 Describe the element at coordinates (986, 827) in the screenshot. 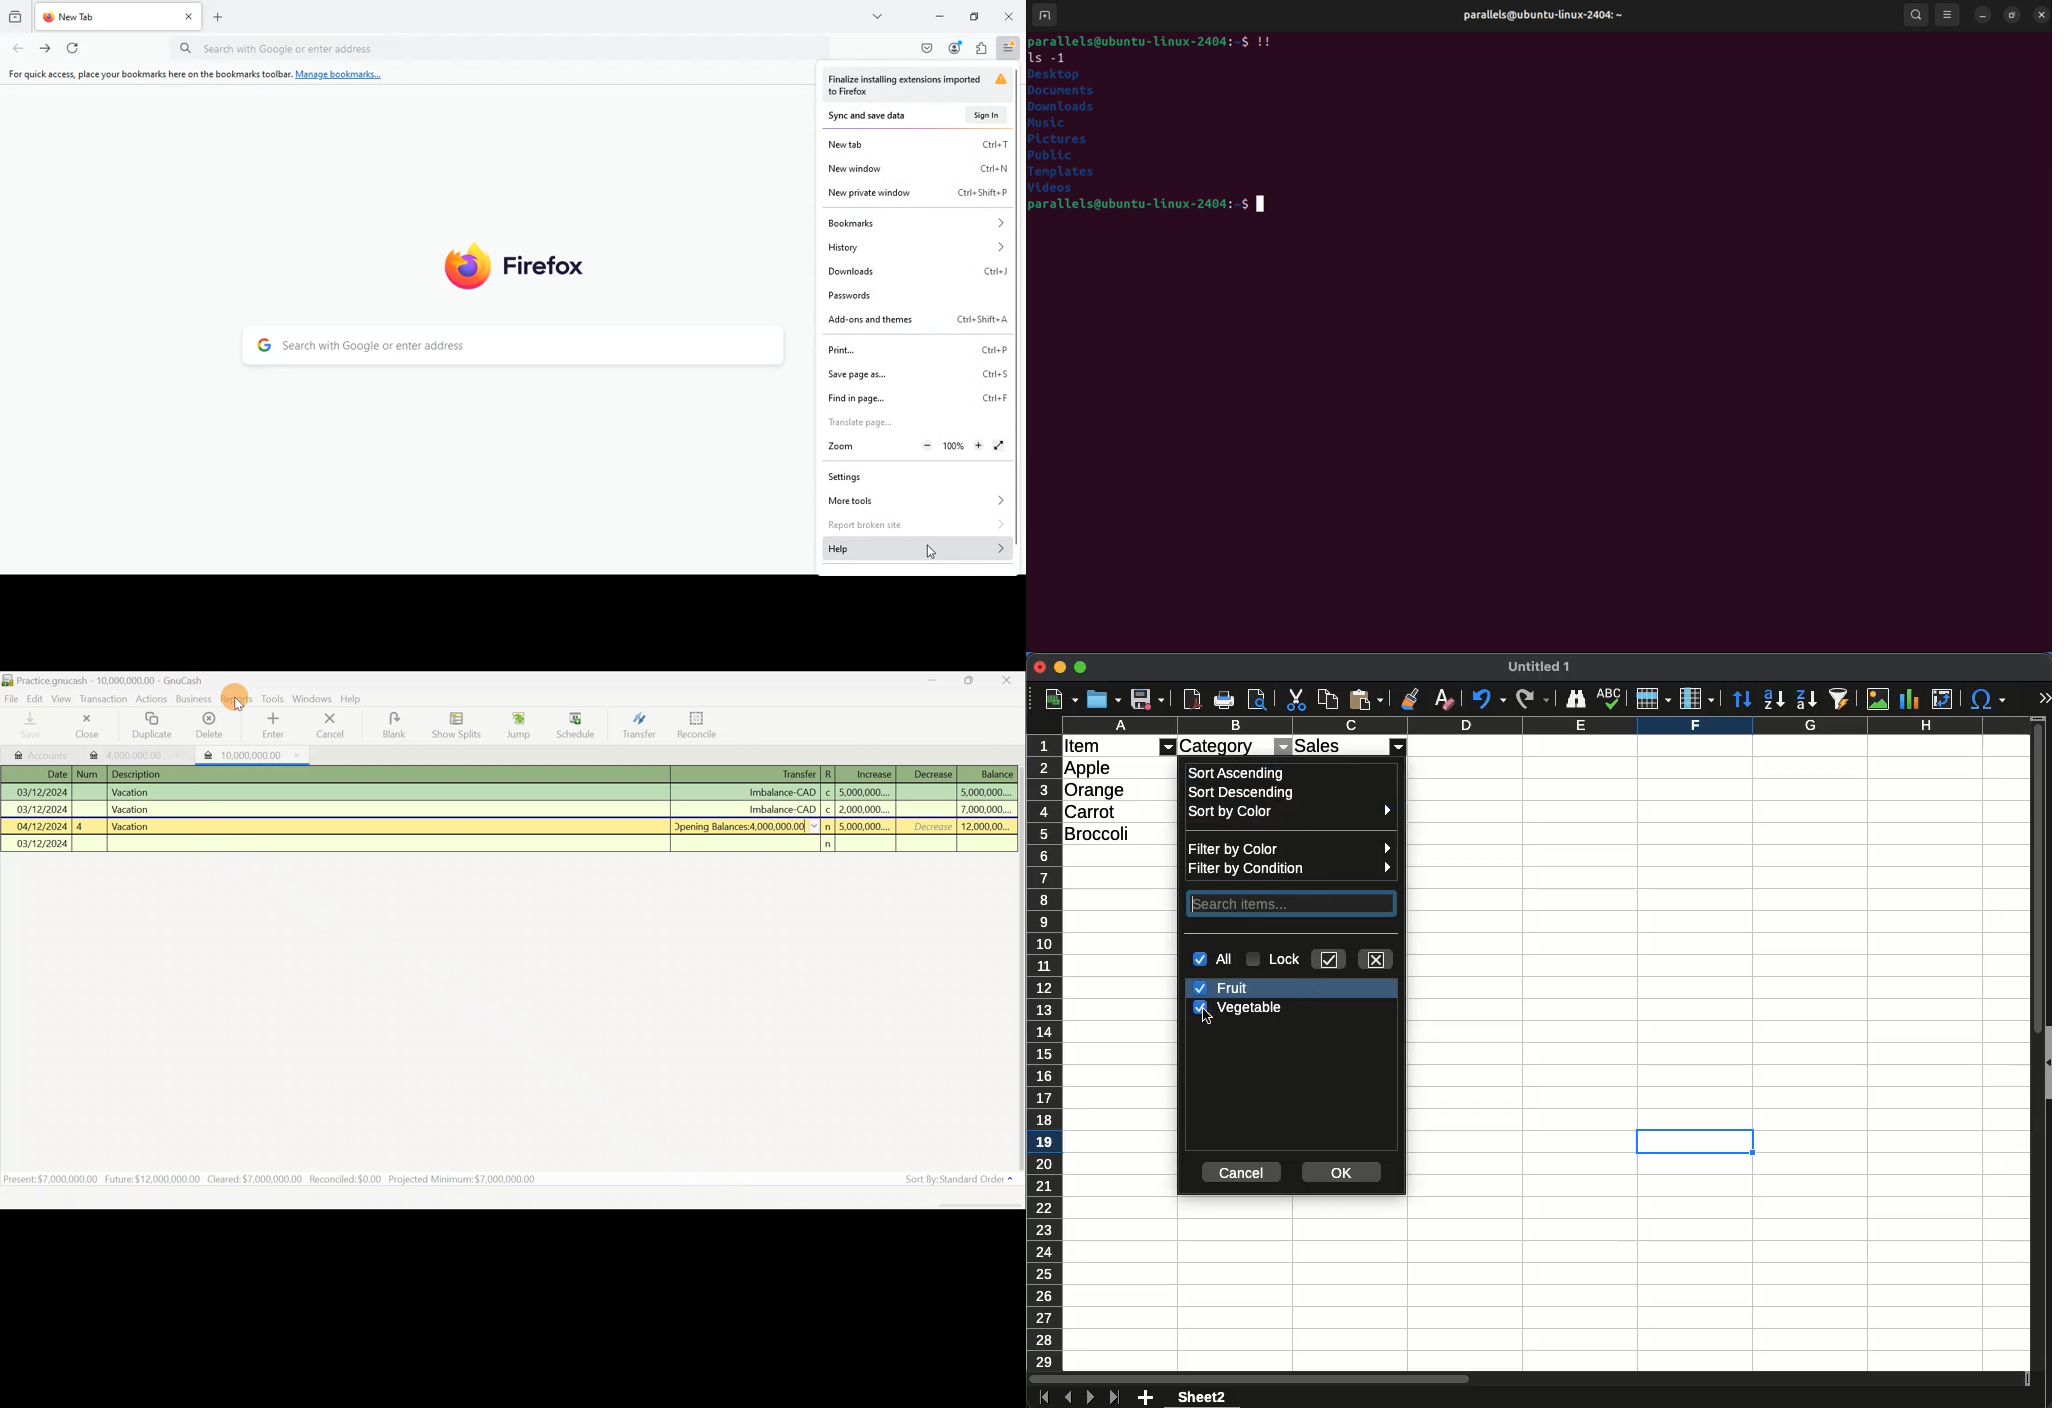

I see `12,000,00...` at that location.